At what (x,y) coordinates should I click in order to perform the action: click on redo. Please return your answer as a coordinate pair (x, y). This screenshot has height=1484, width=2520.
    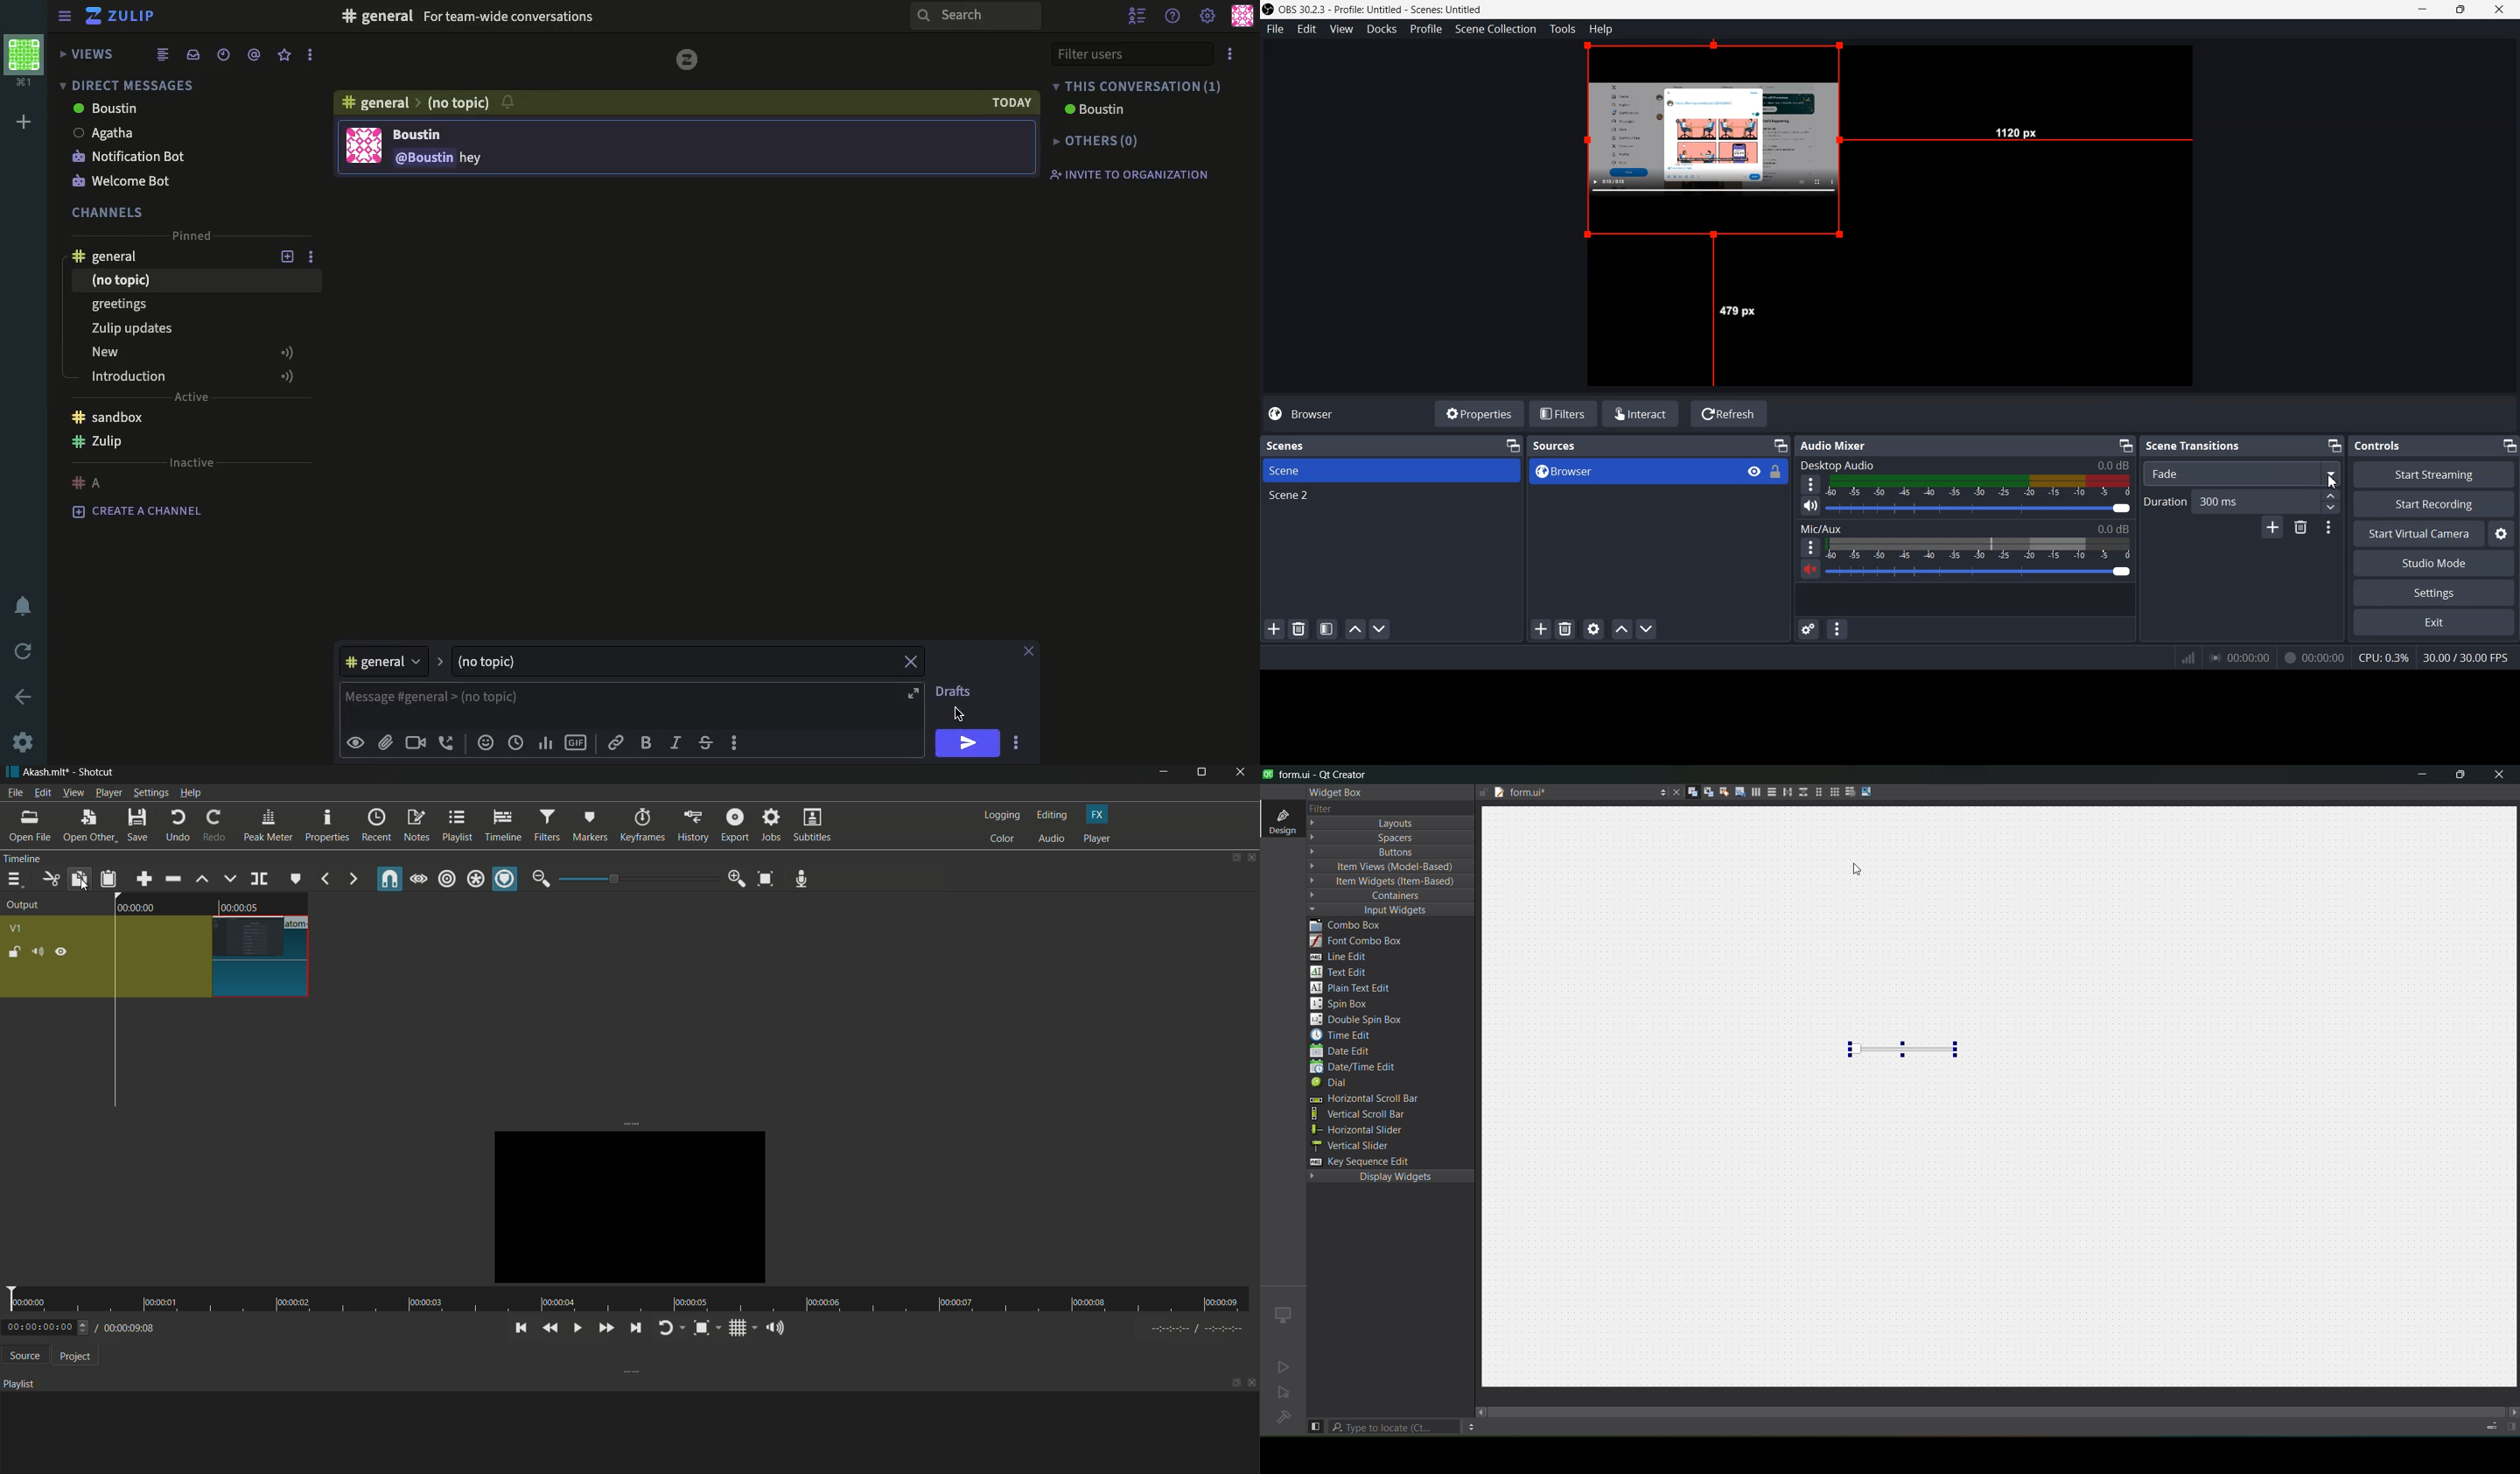
    Looking at the image, I should click on (211, 825).